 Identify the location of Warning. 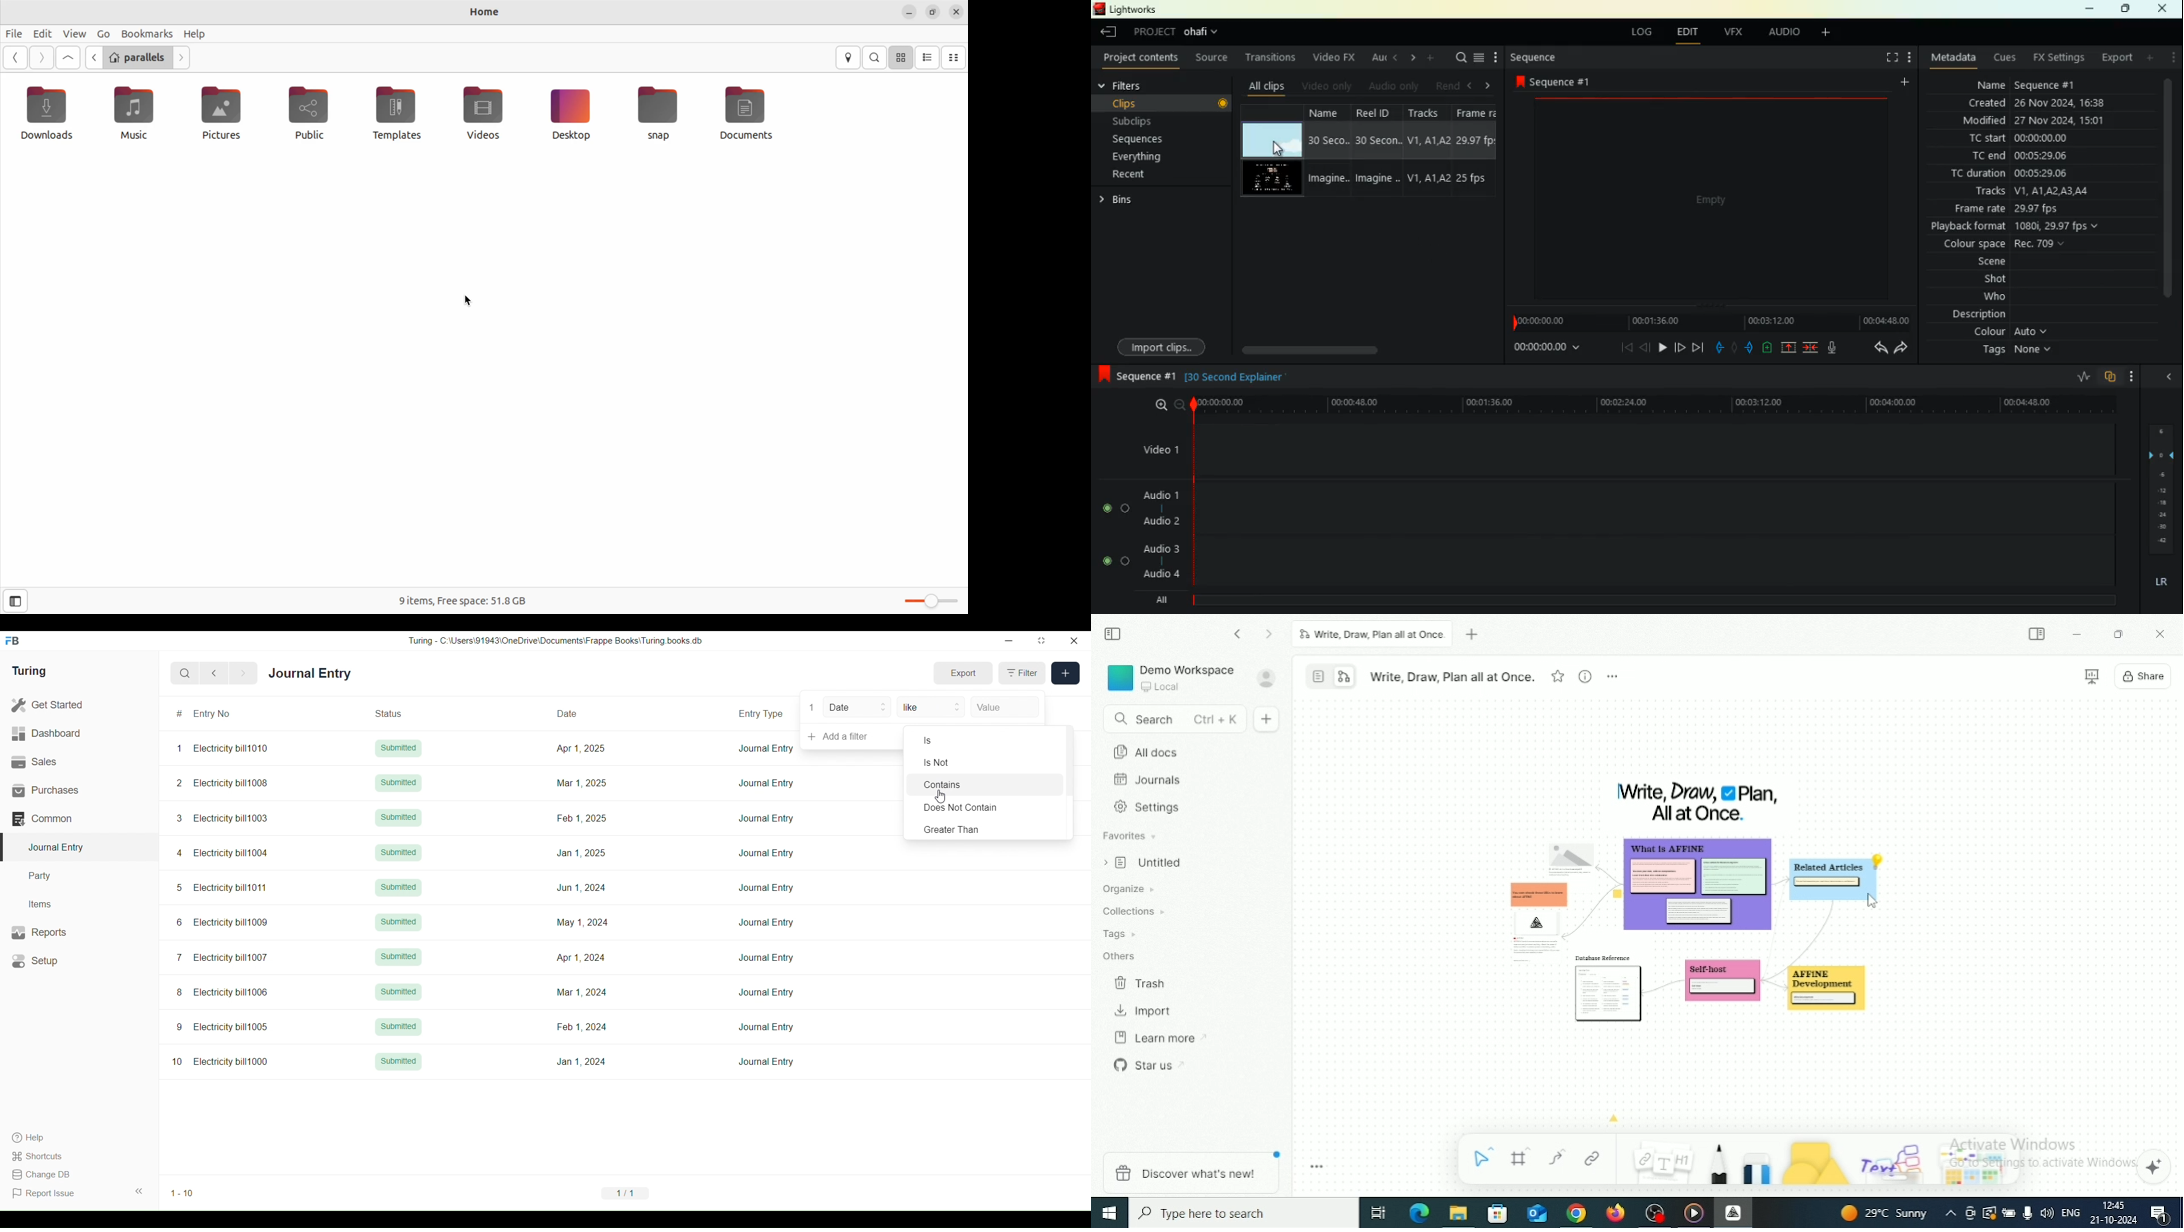
(1989, 1213).